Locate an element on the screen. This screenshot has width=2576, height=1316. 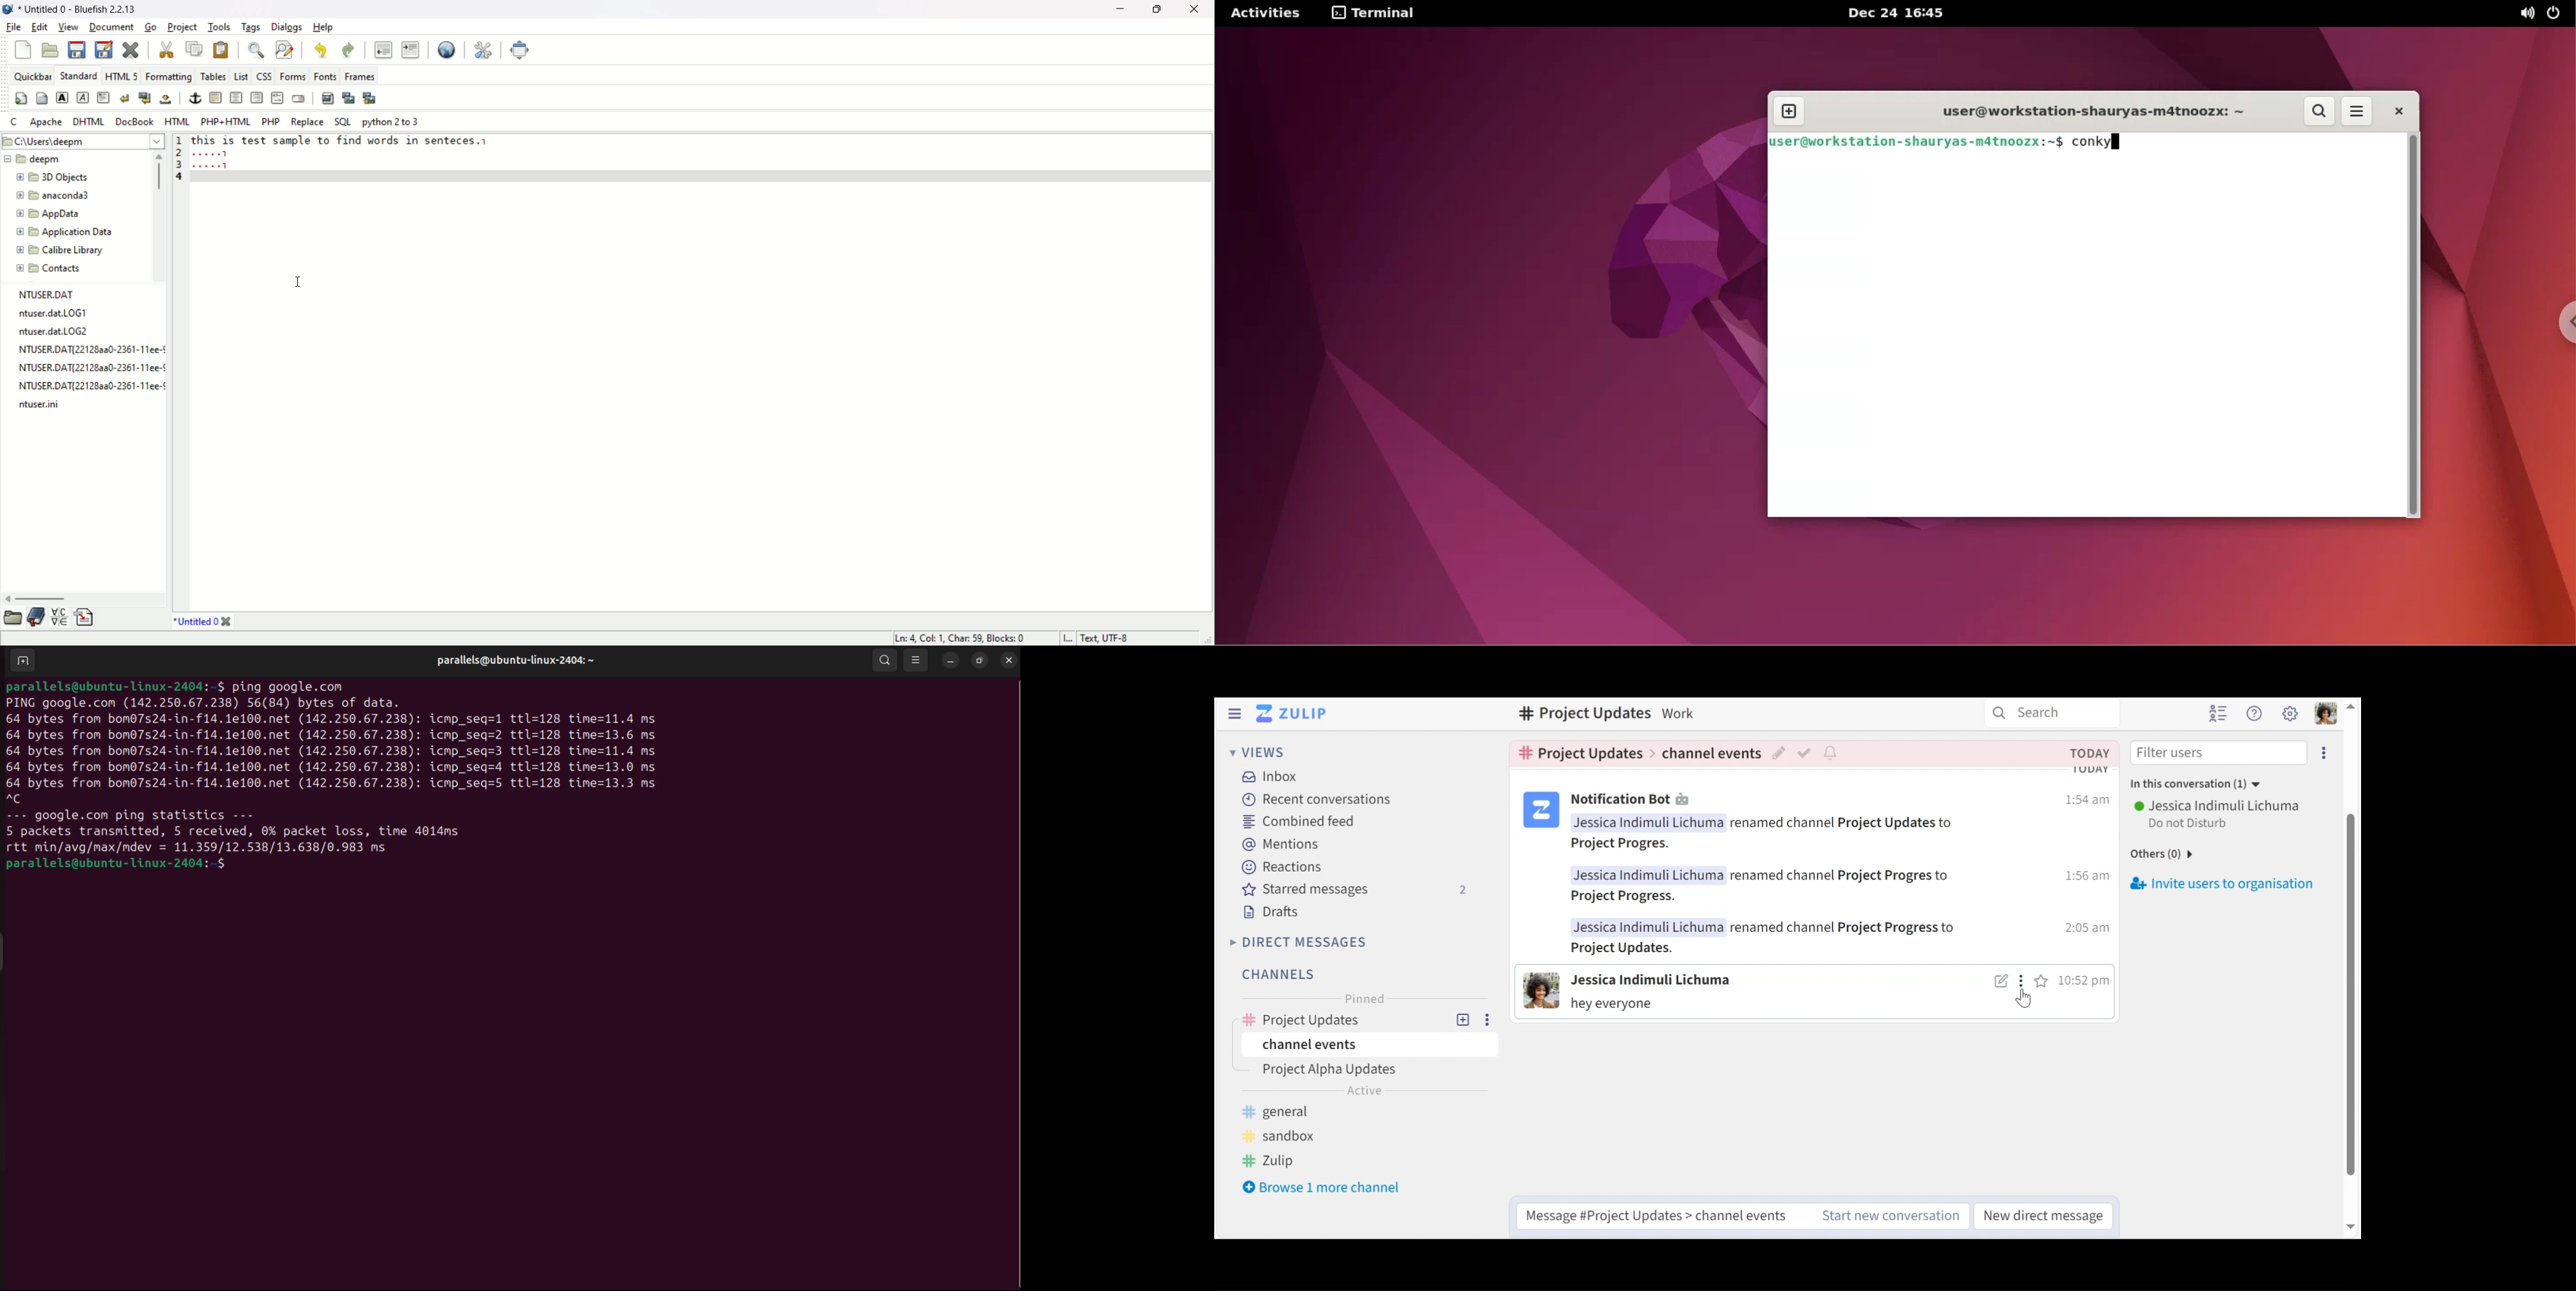
HTML5 is located at coordinates (120, 75).